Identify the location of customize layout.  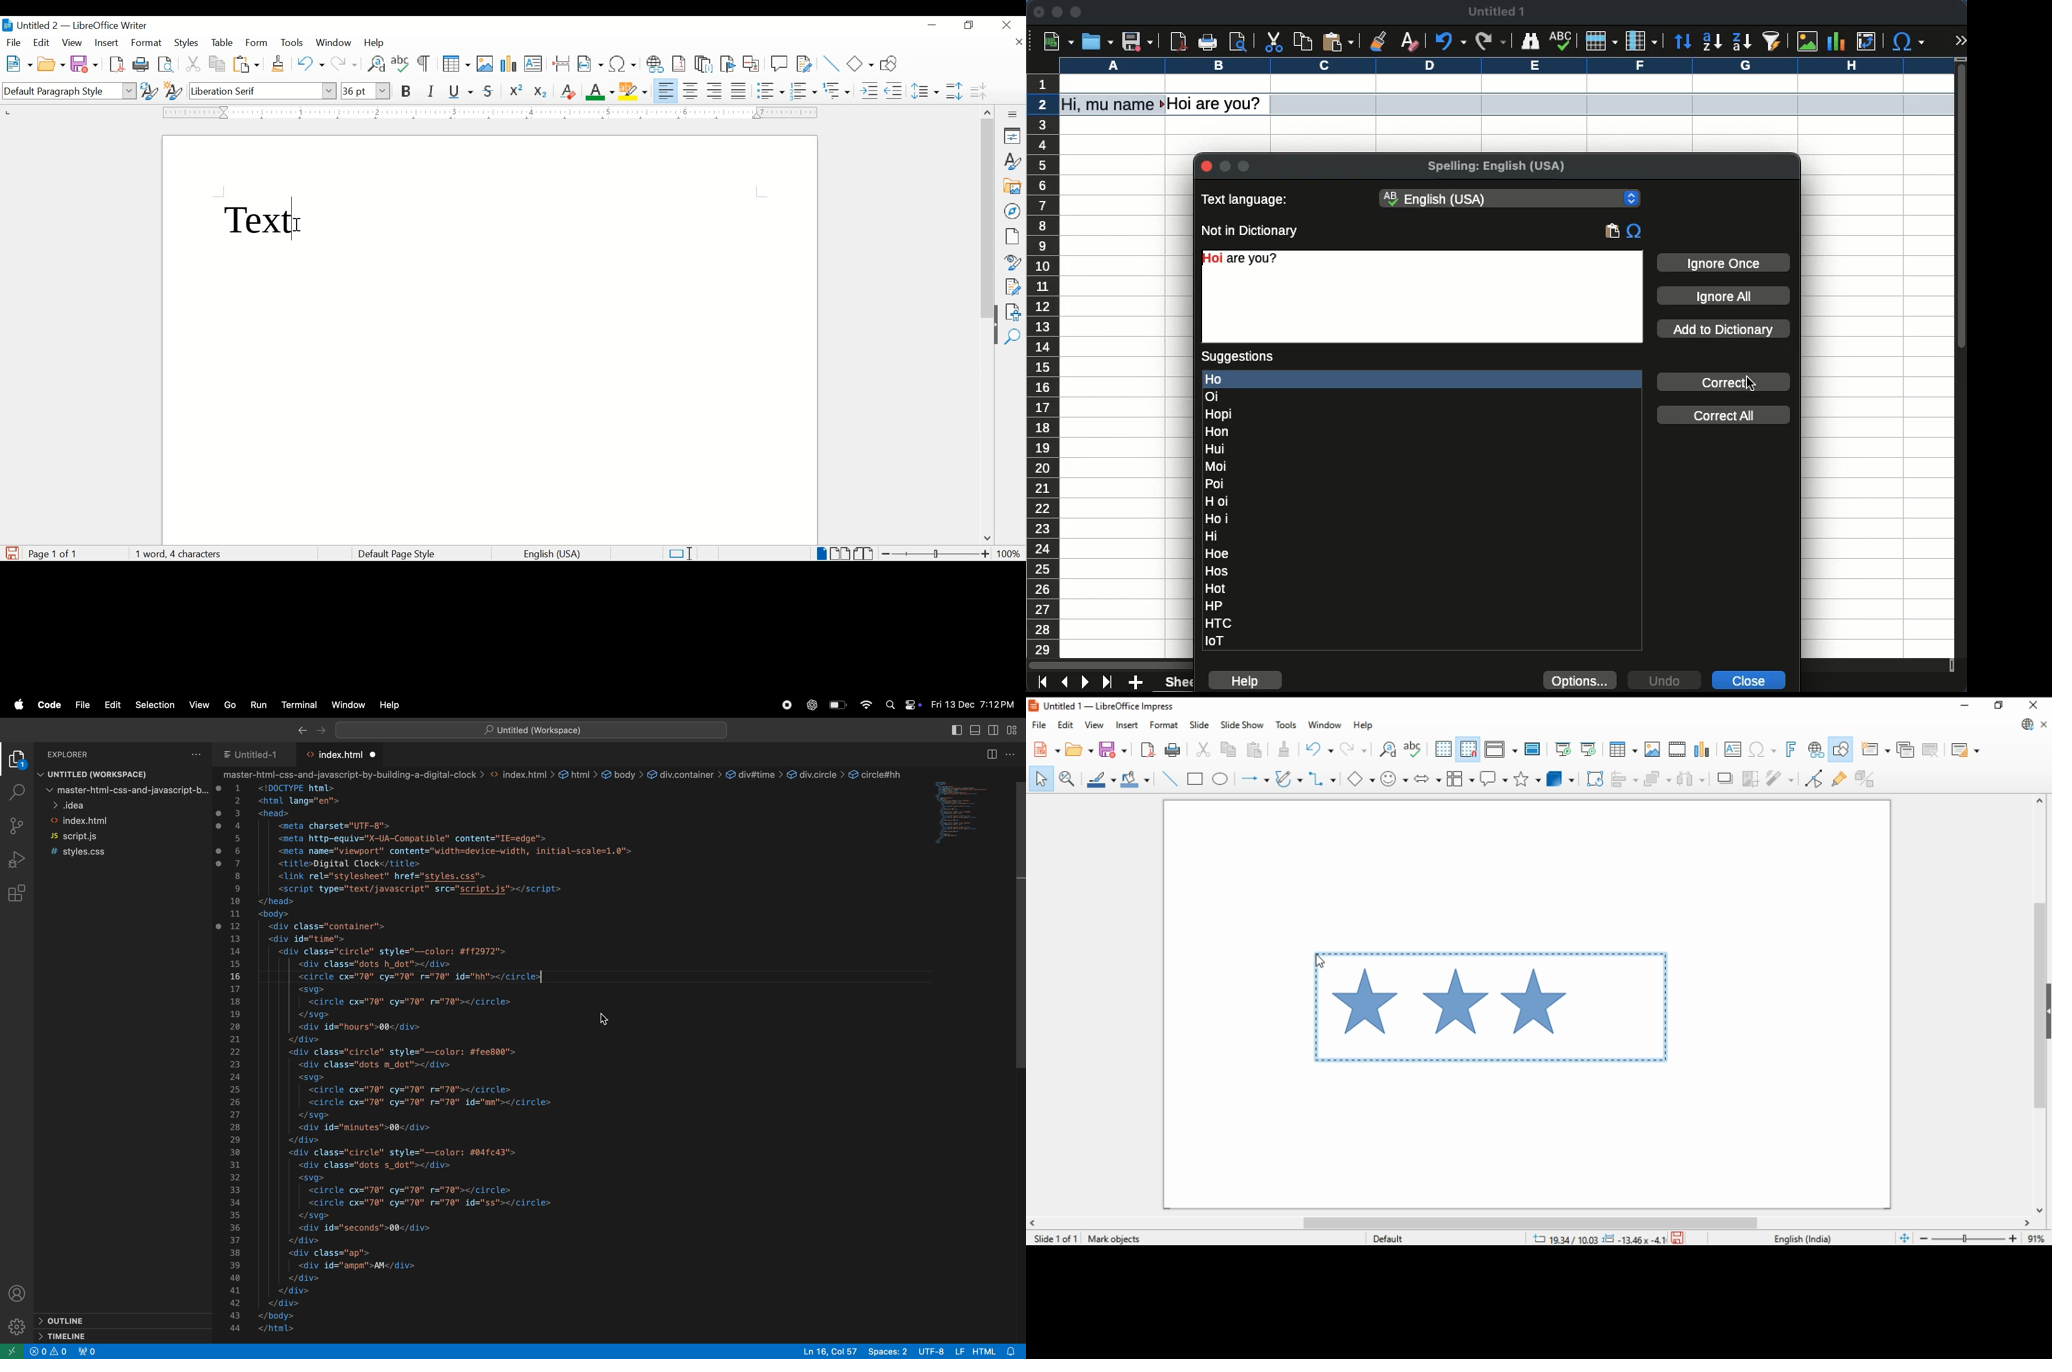
(1016, 732).